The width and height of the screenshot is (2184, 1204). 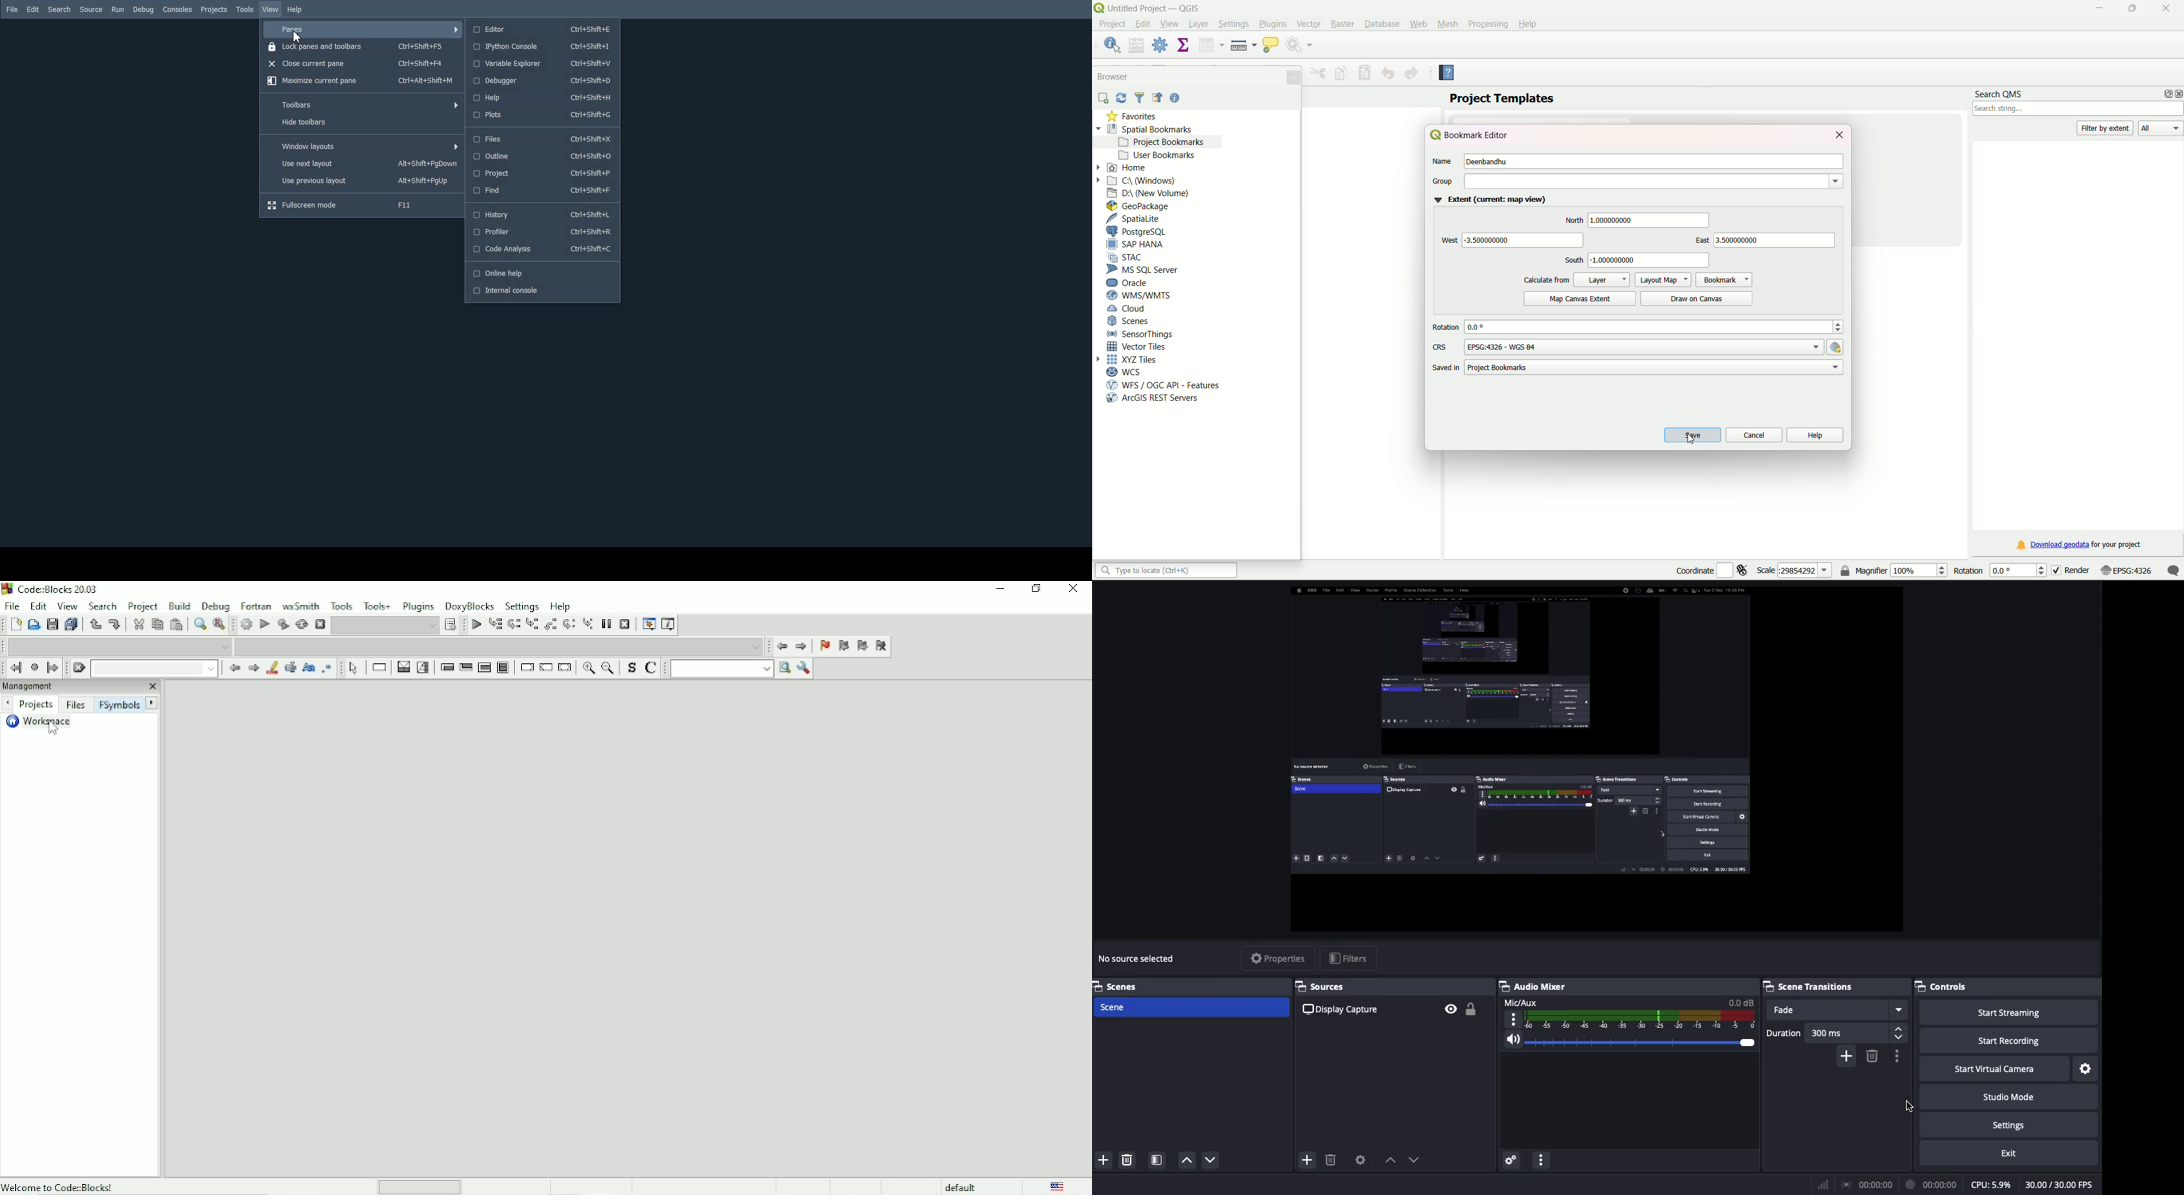 I want to click on Online help, so click(x=541, y=273).